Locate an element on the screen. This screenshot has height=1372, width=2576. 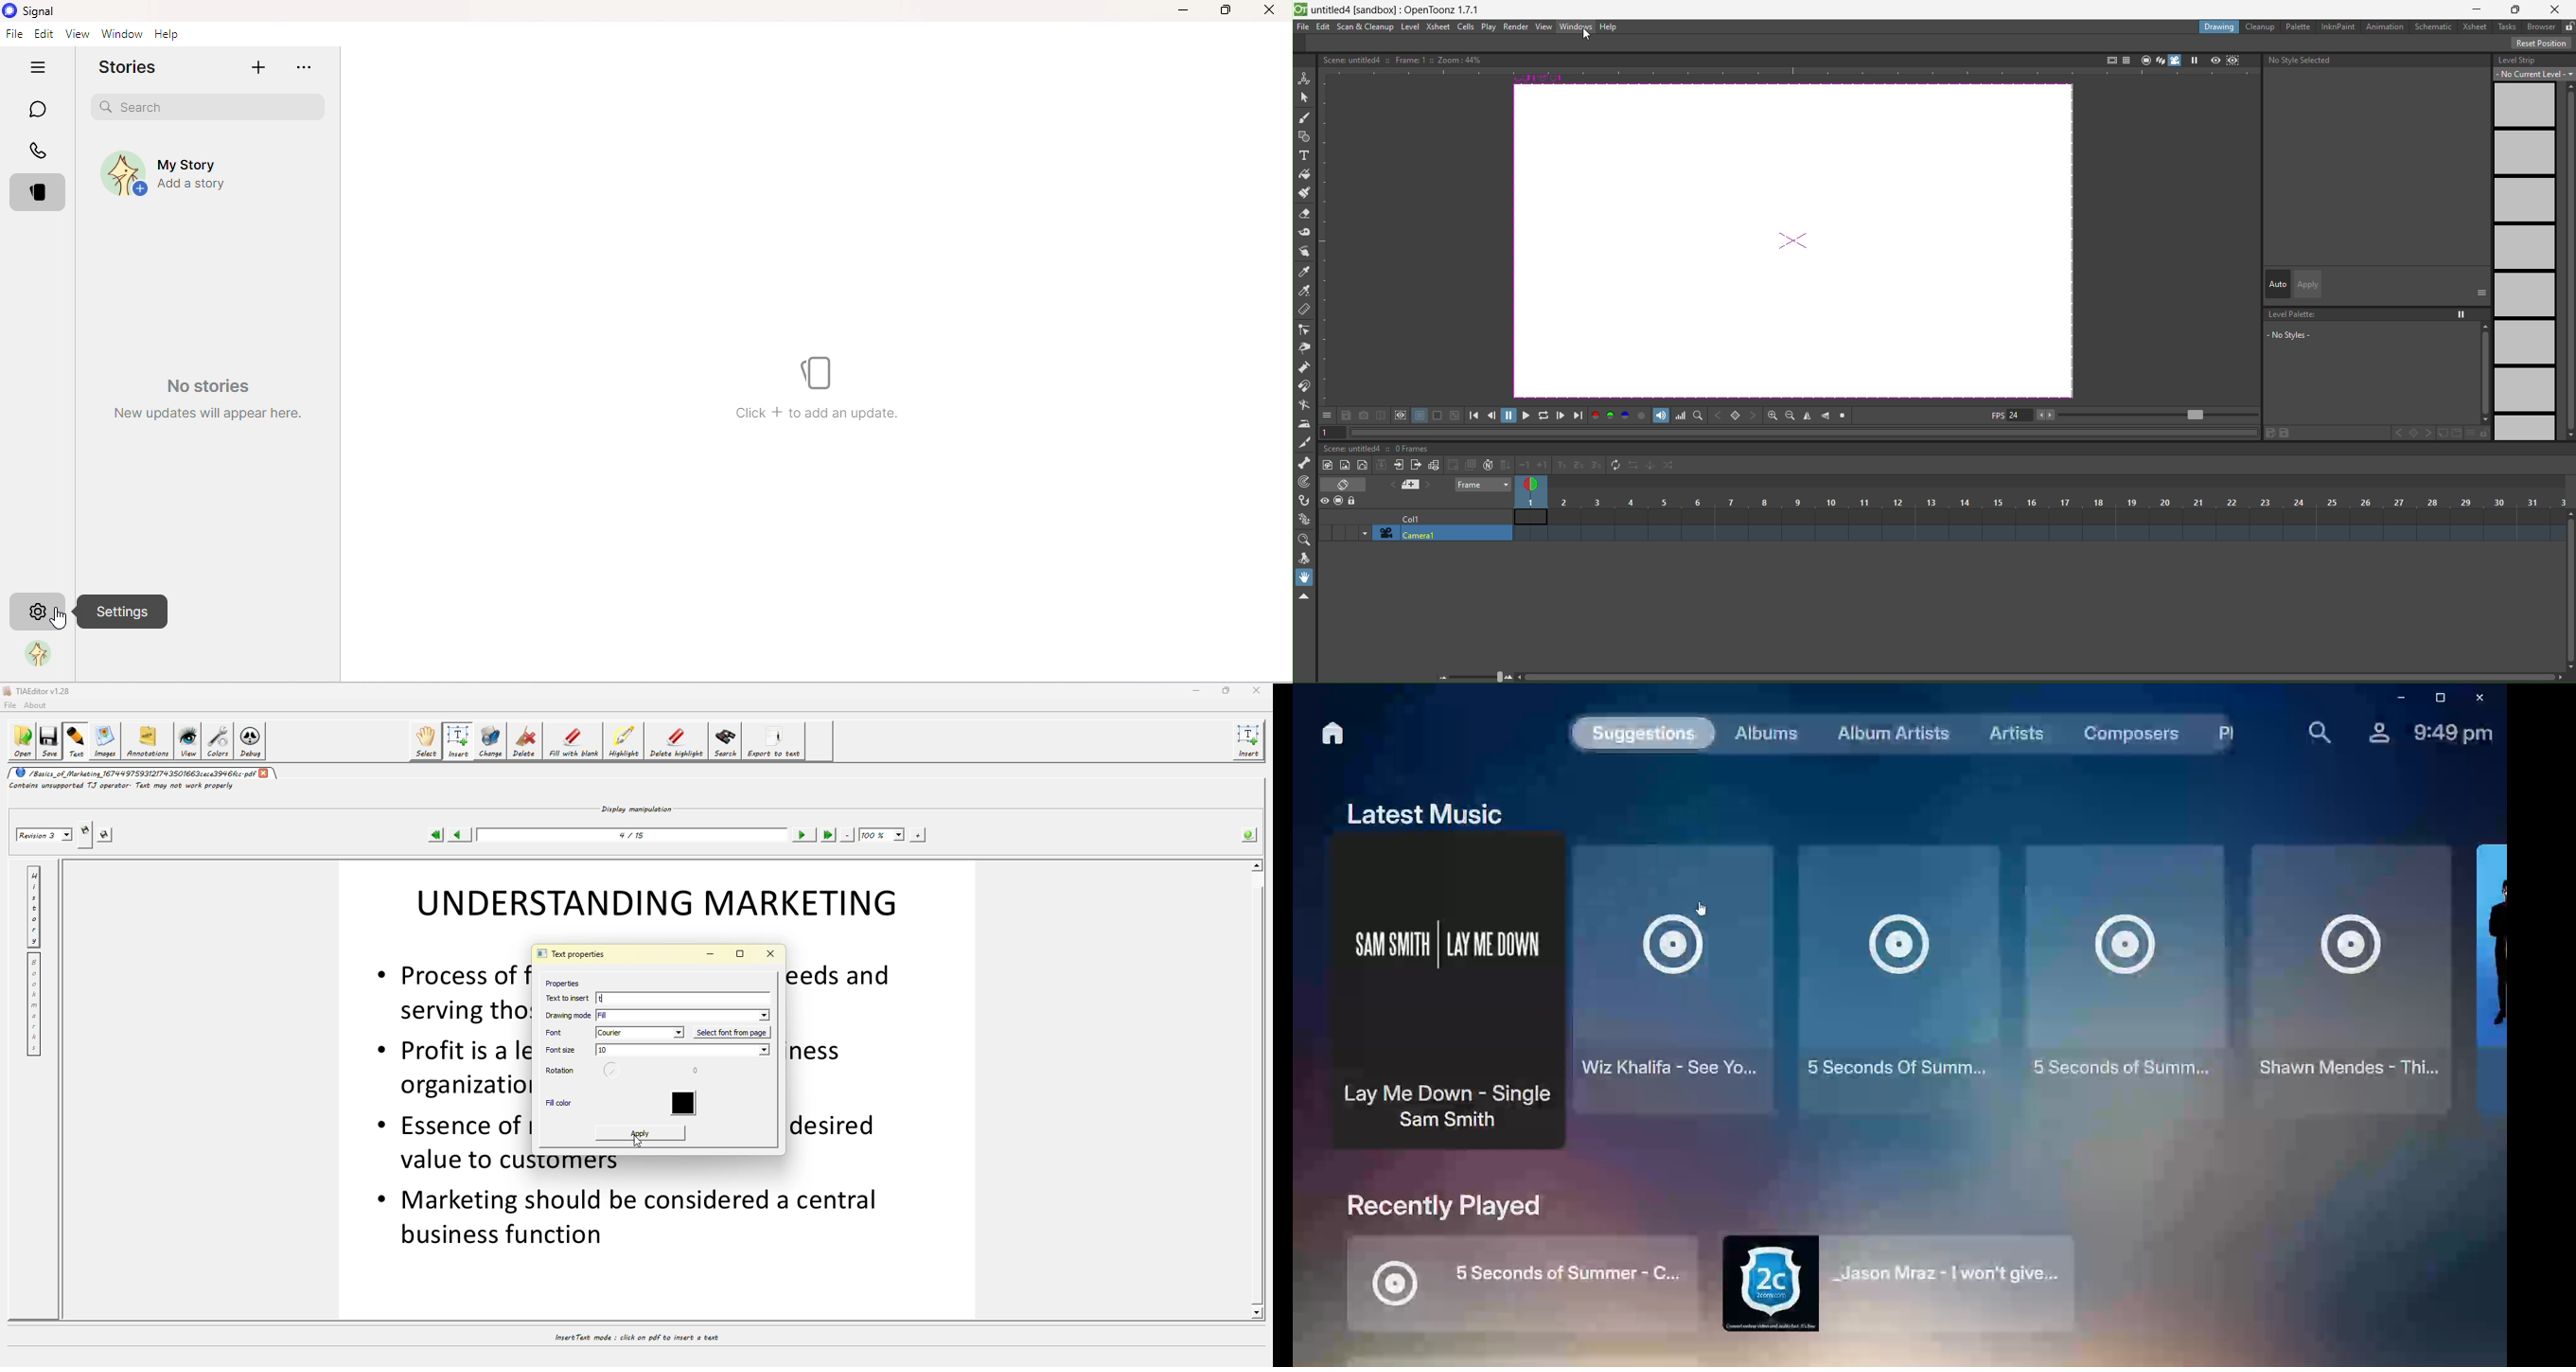
apply is located at coordinates (2308, 284).